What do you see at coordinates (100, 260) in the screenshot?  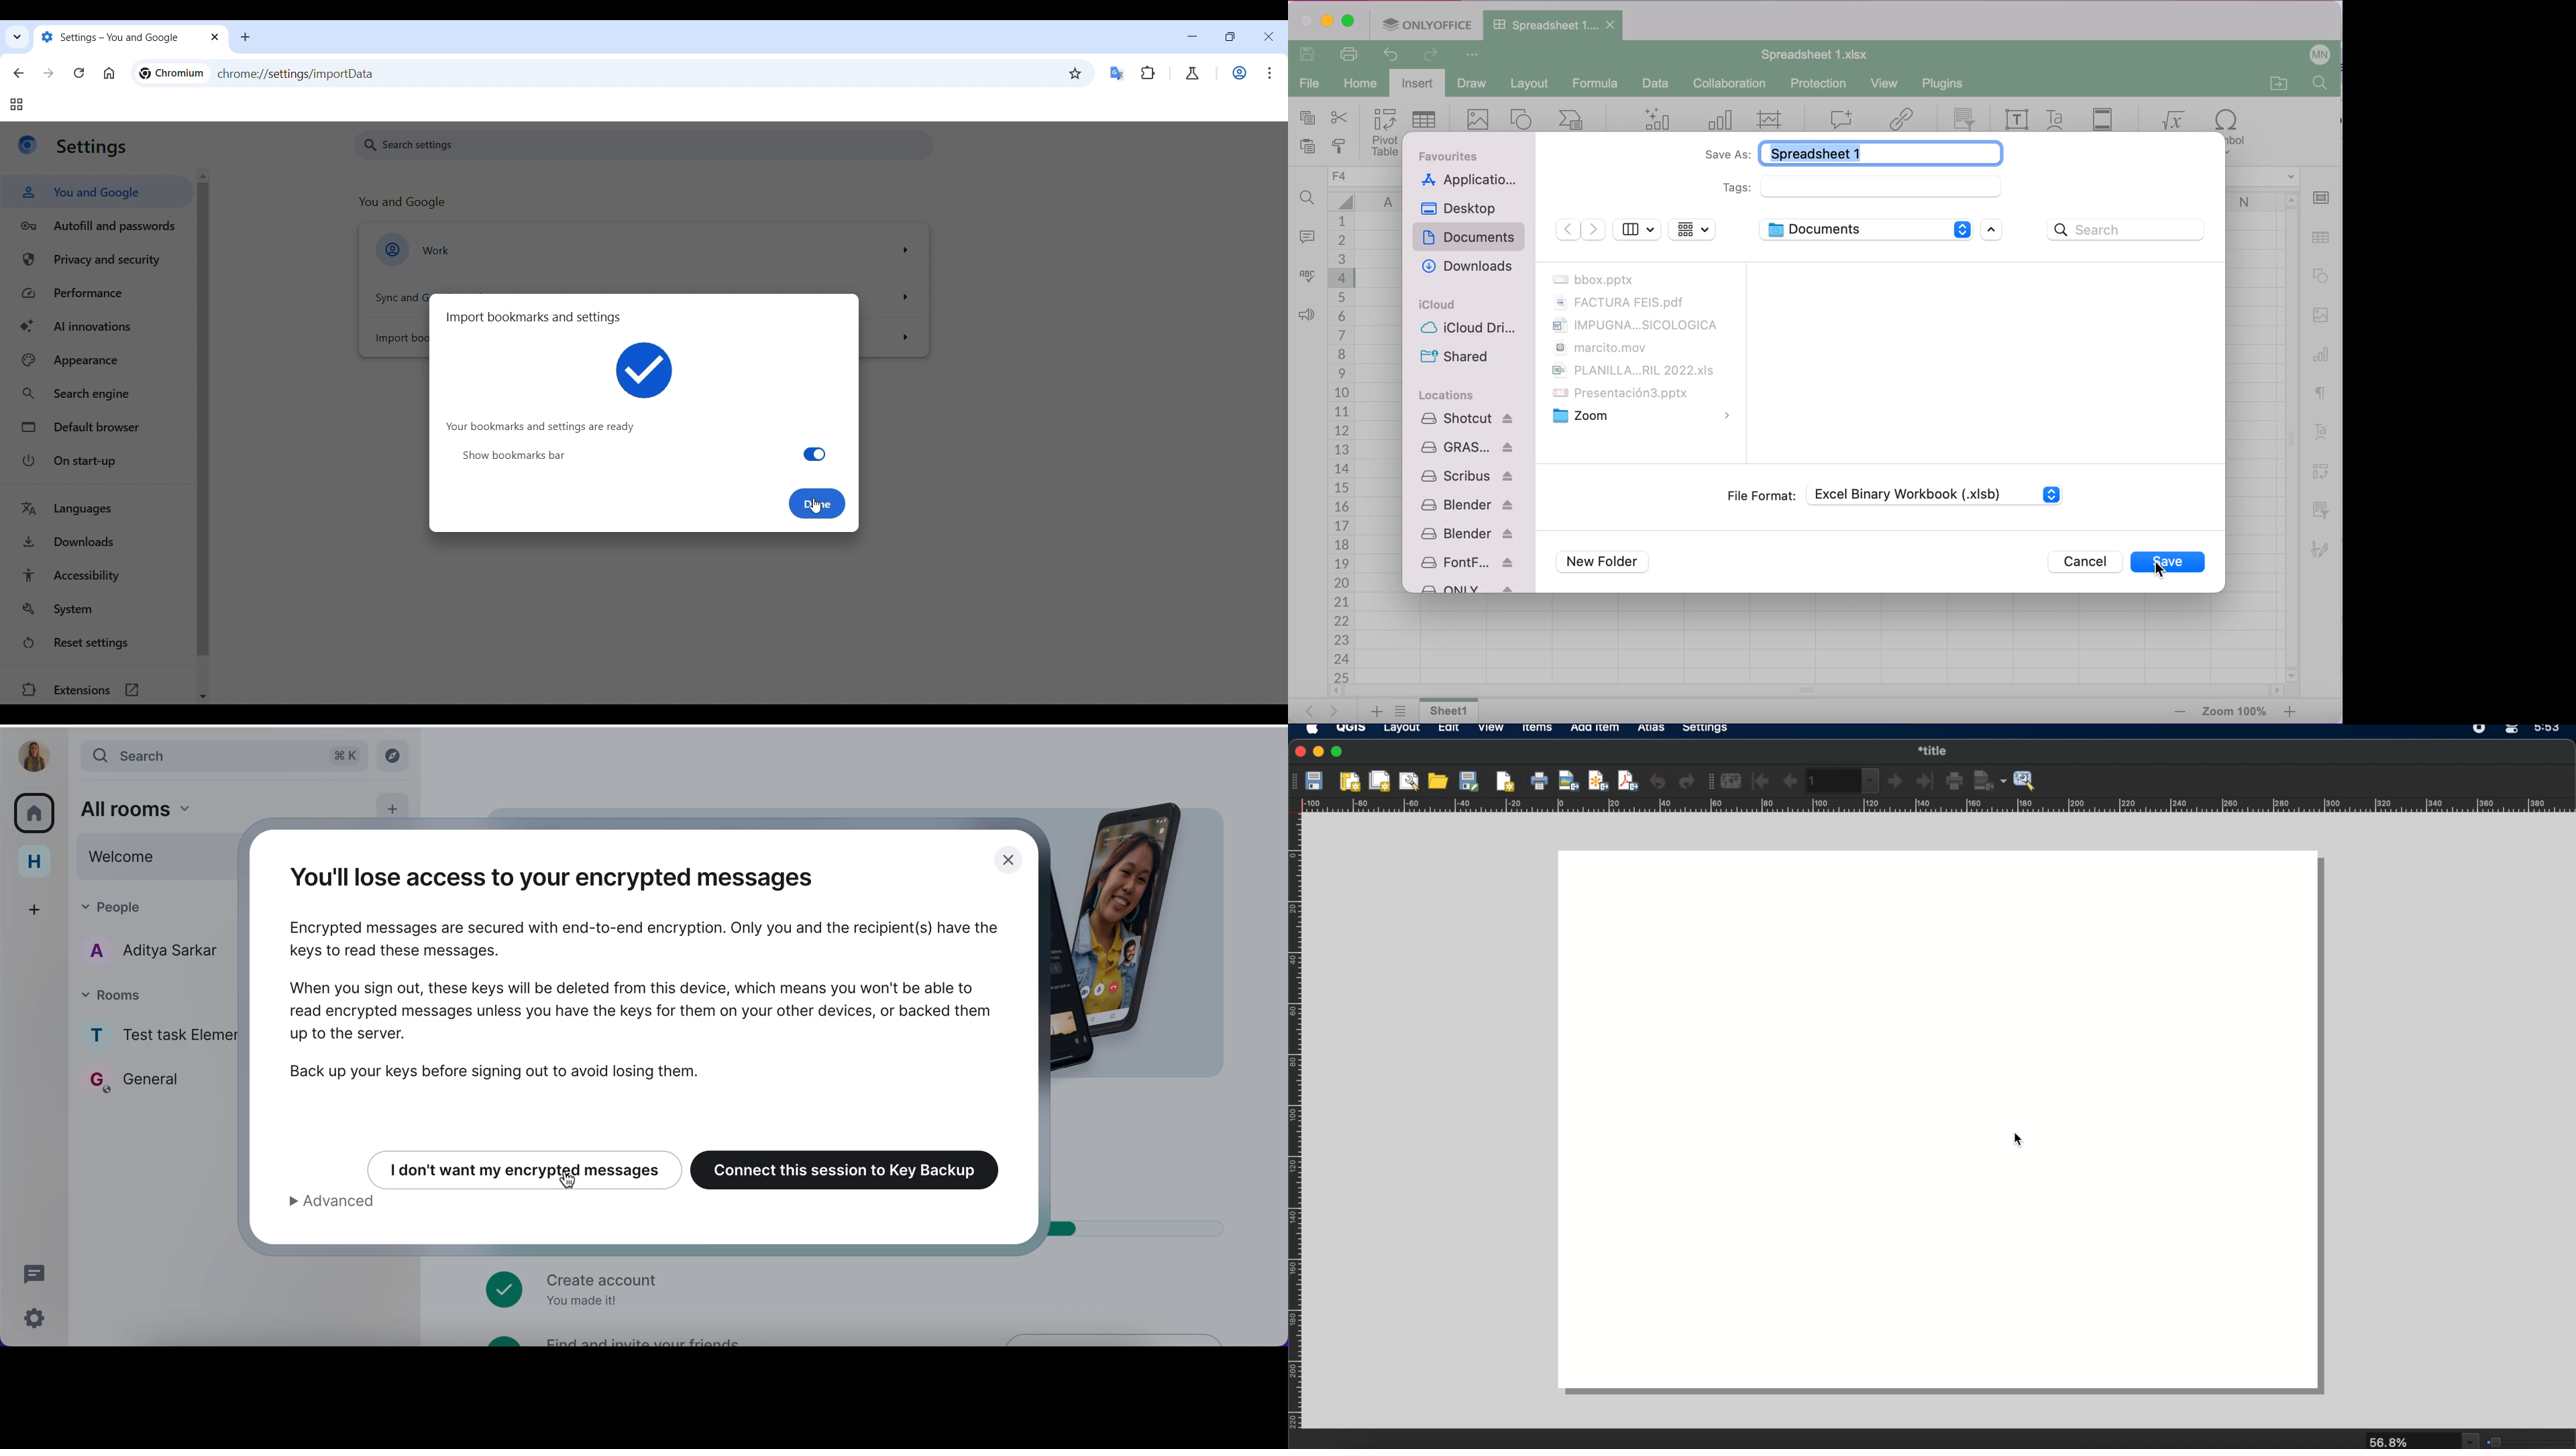 I see `Privacy and security` at bounding box center [100, 260].